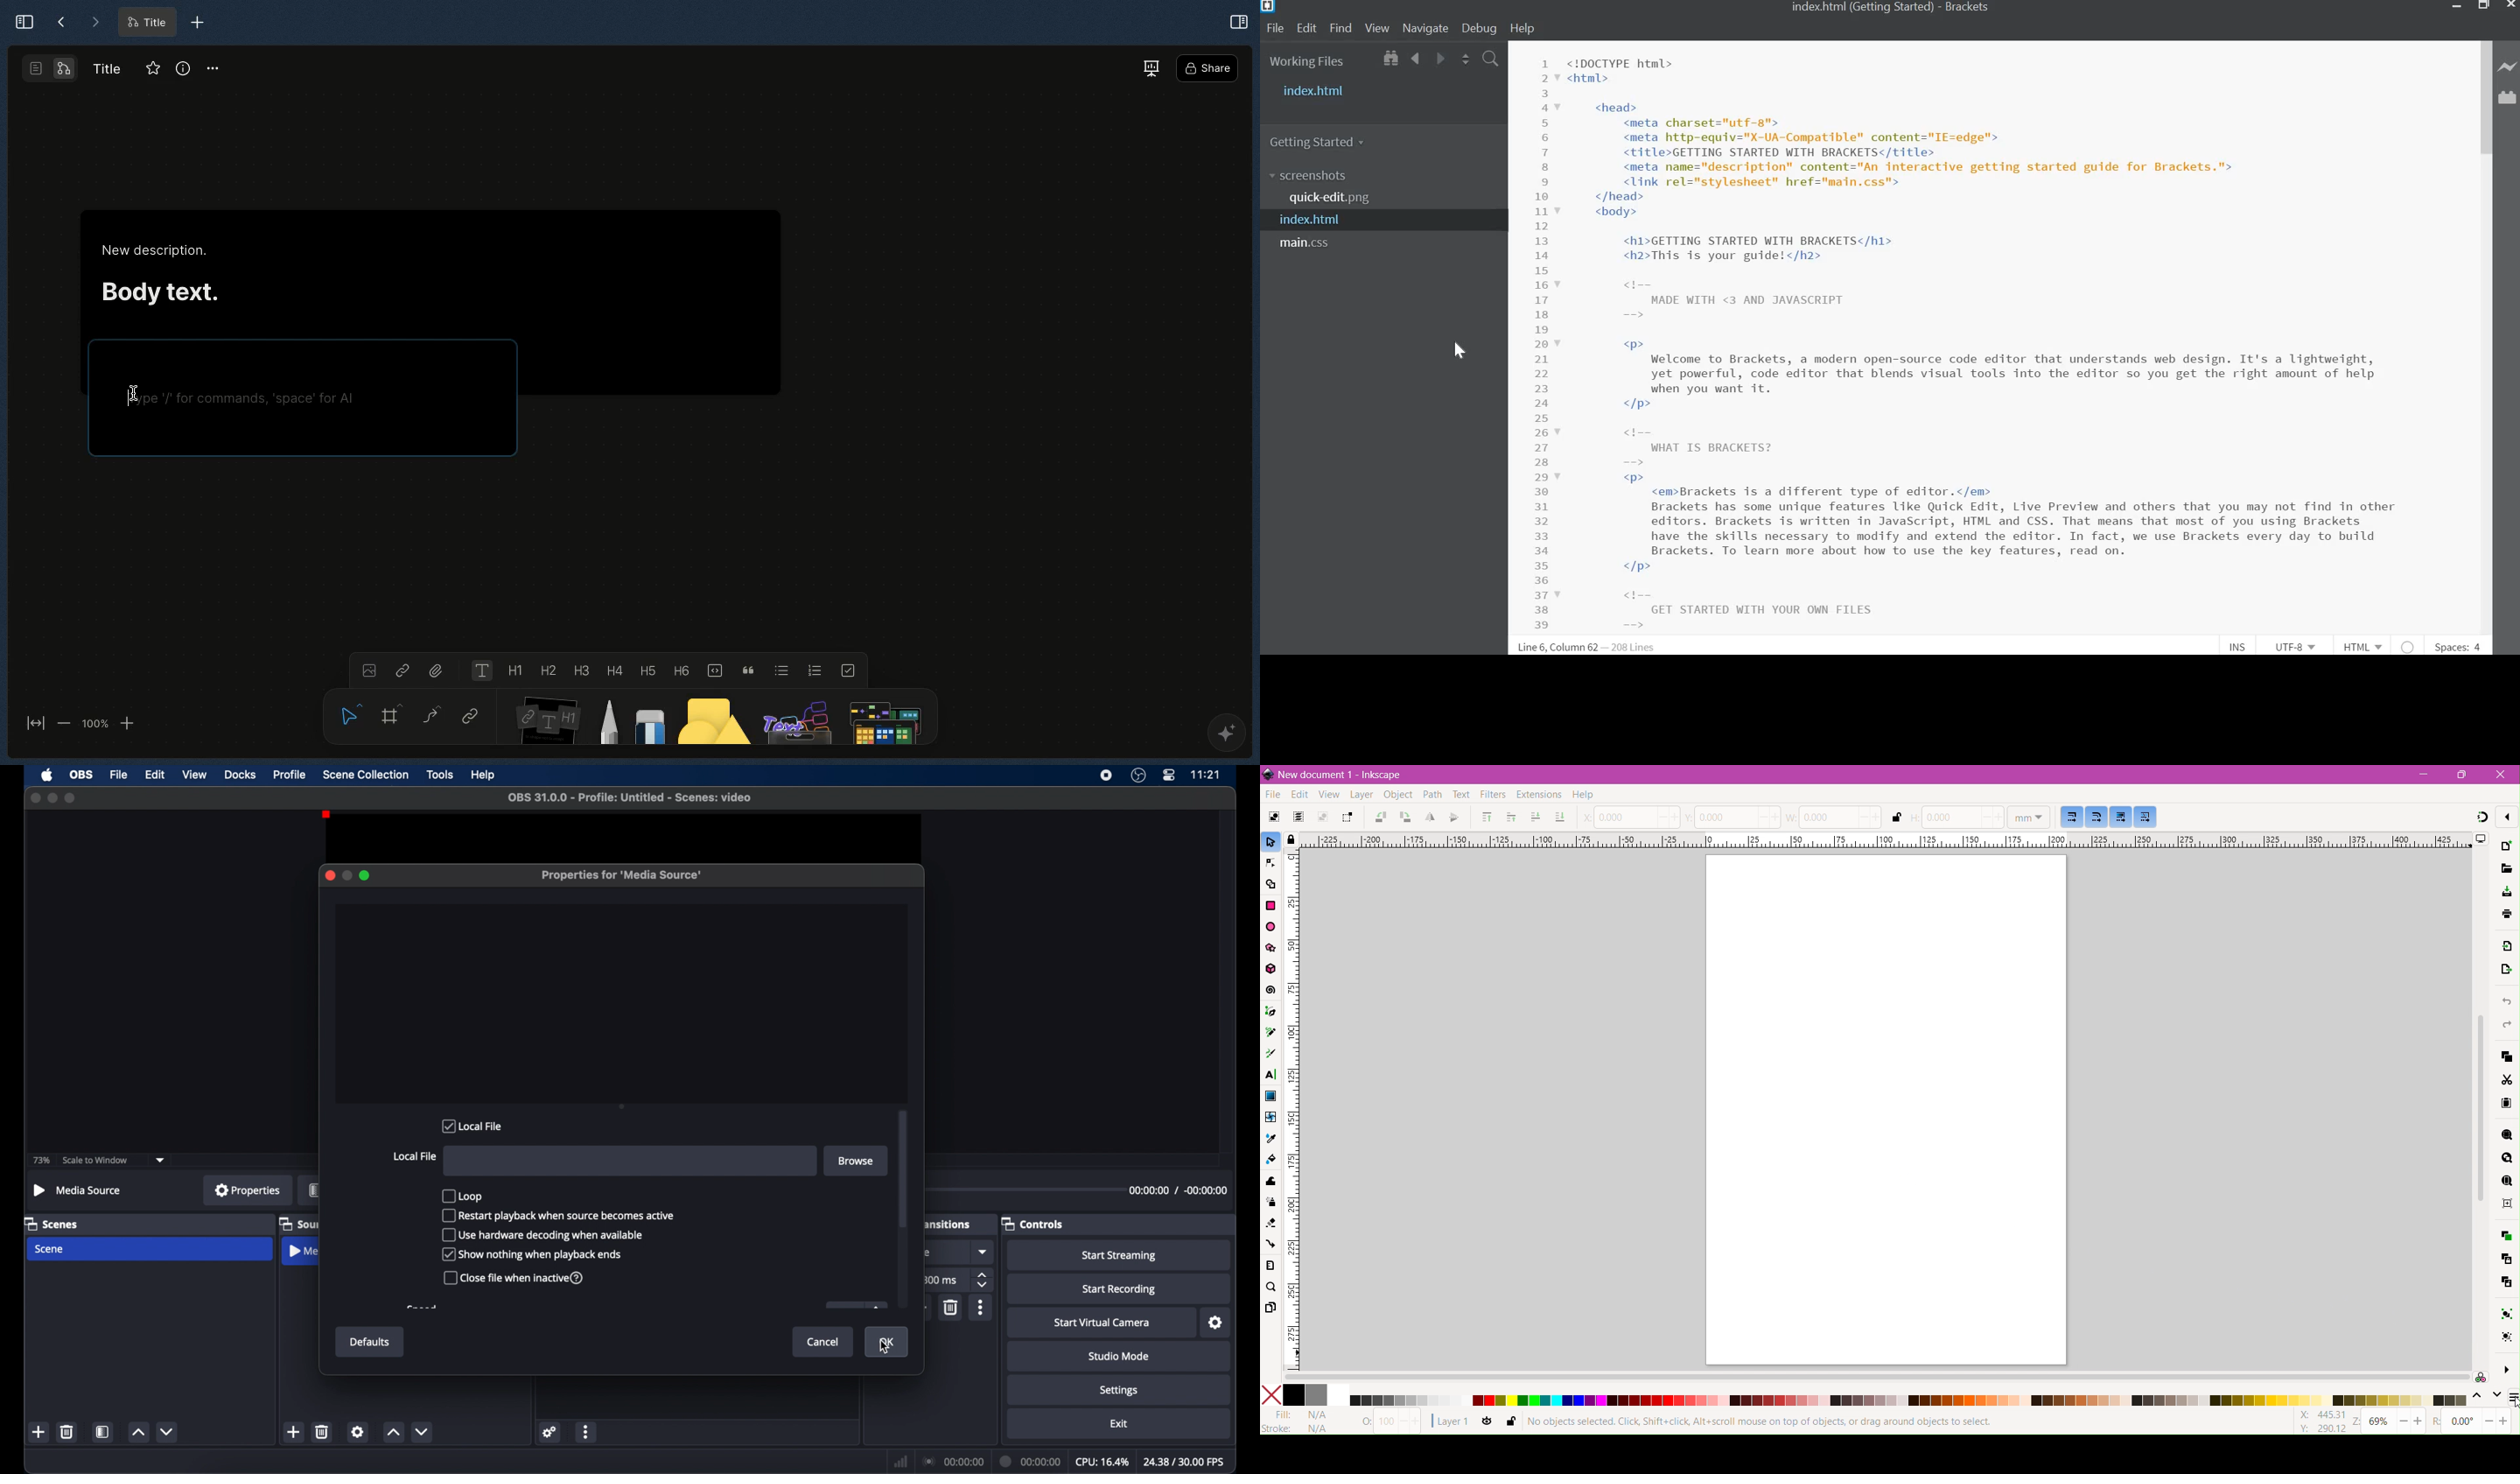  Describe the element at coordinates (41, 1160) in the screenshot. I see `73%` at that location.